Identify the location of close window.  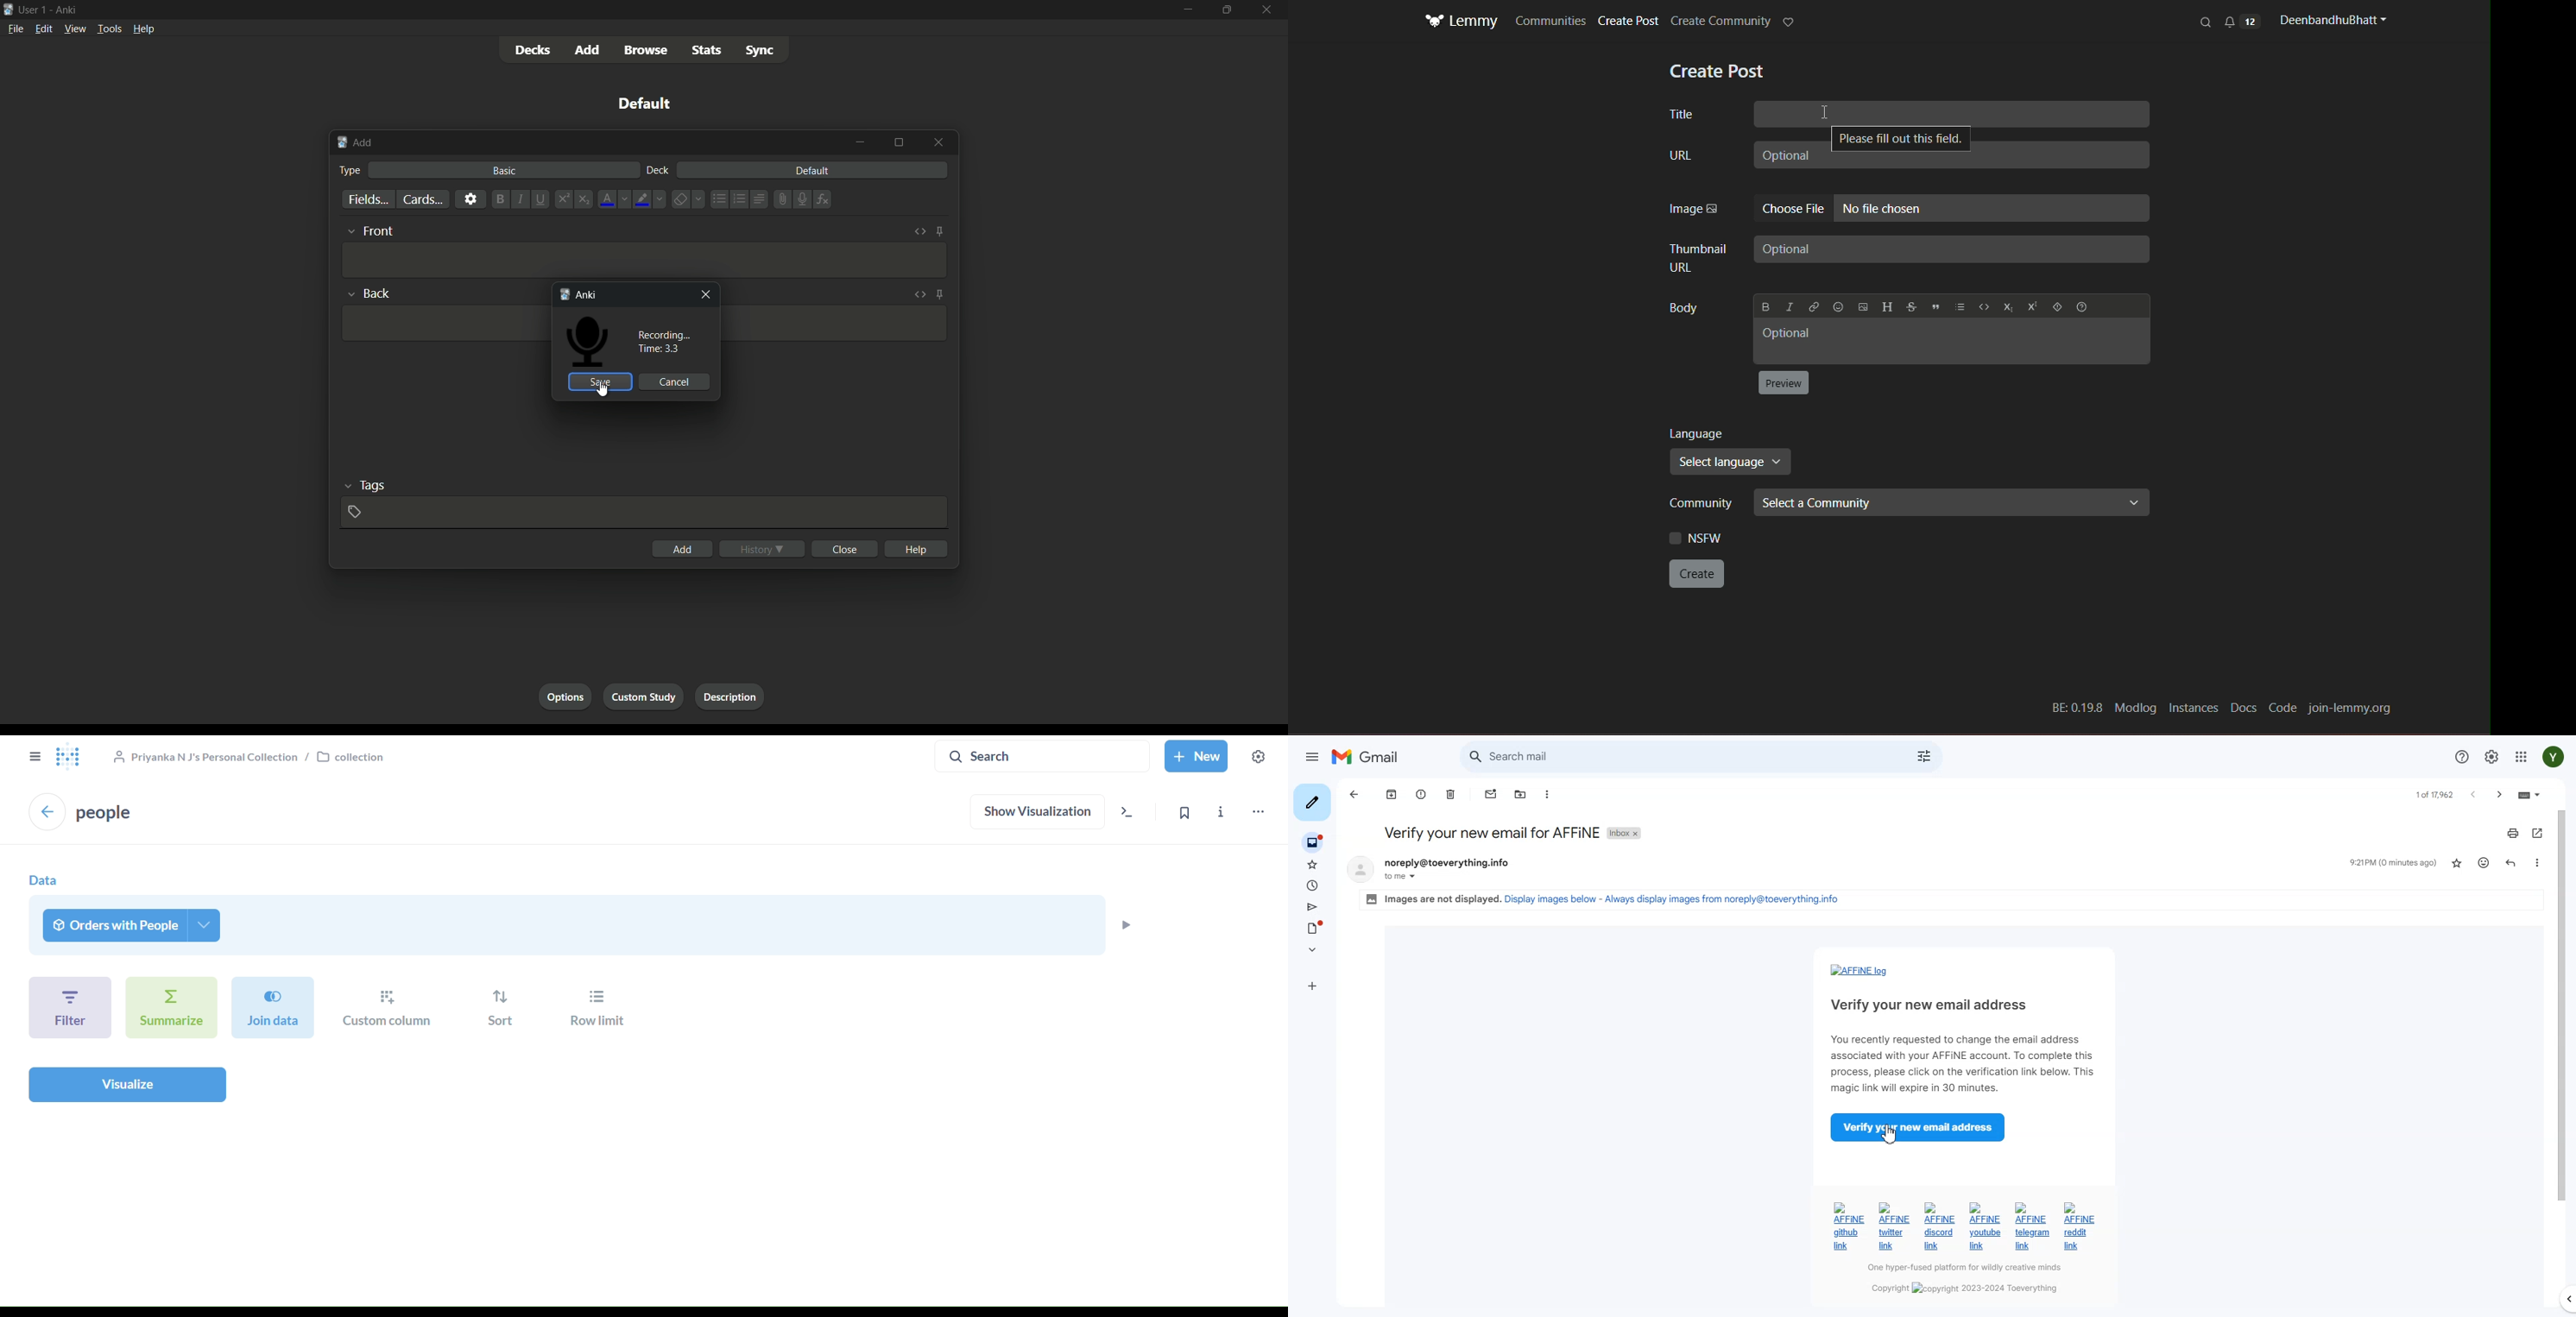
(937, 144).